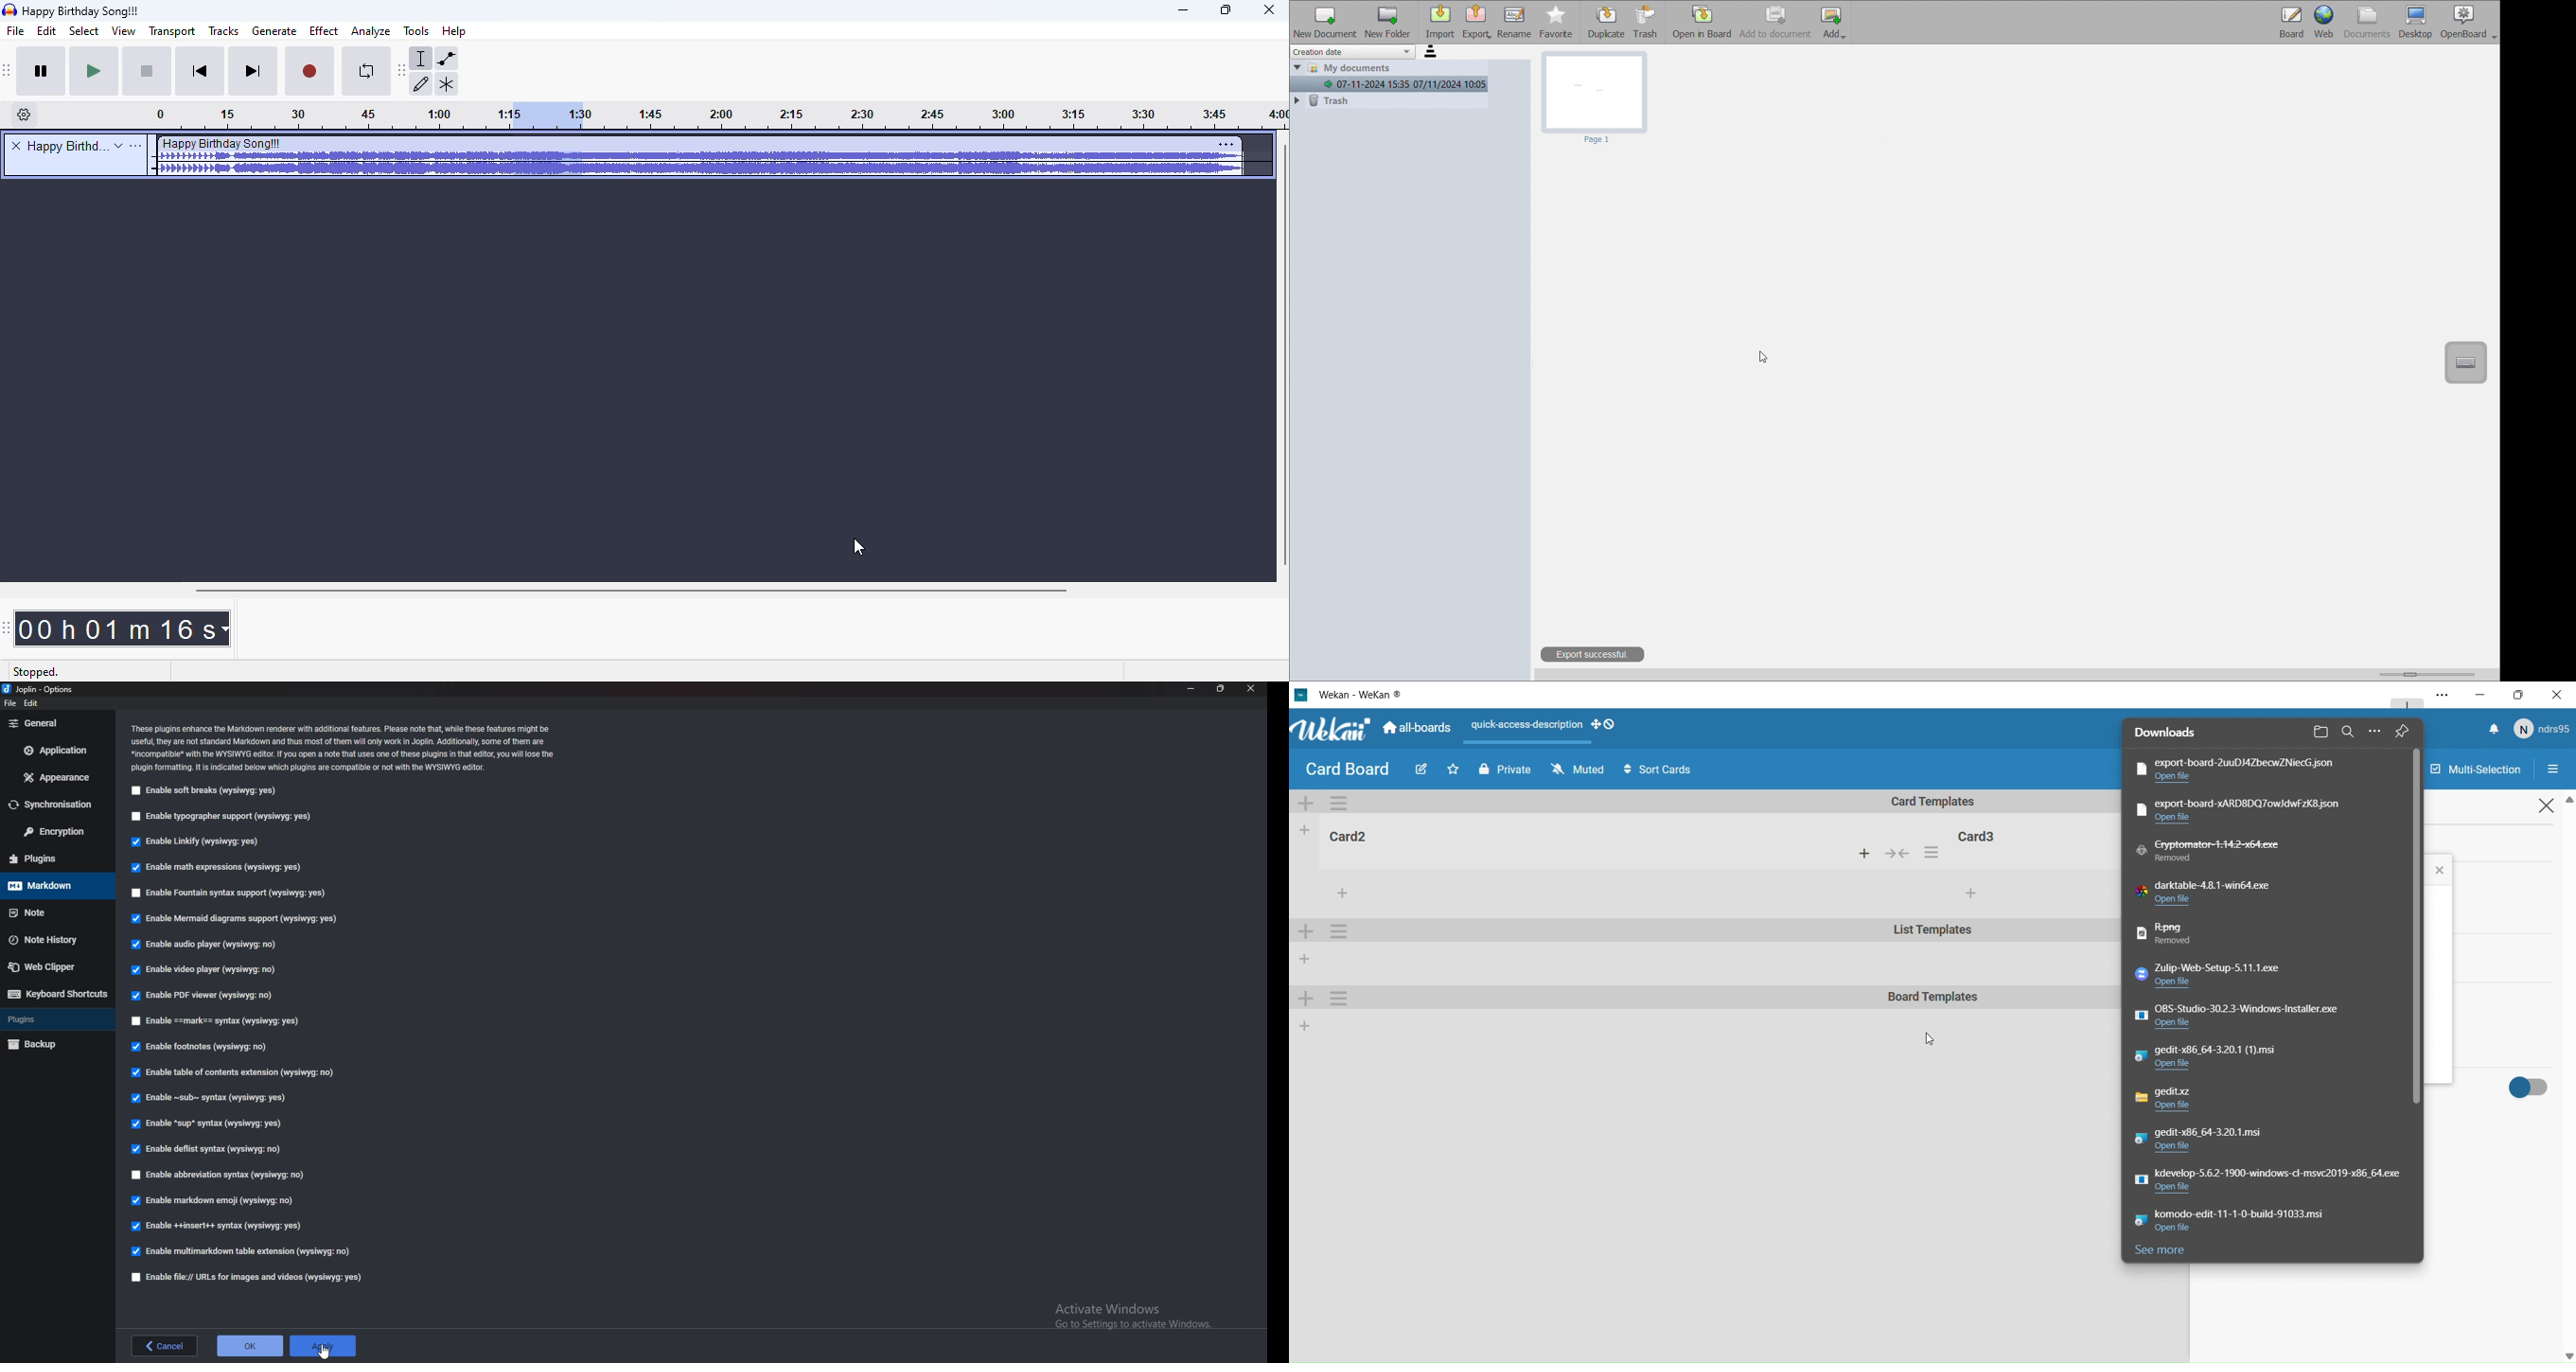 The image size is (2576, 1372). What do you see at coordinates (1347, 769) in the screenshot?
I see `Card board` at bounding box center [1347, 769].